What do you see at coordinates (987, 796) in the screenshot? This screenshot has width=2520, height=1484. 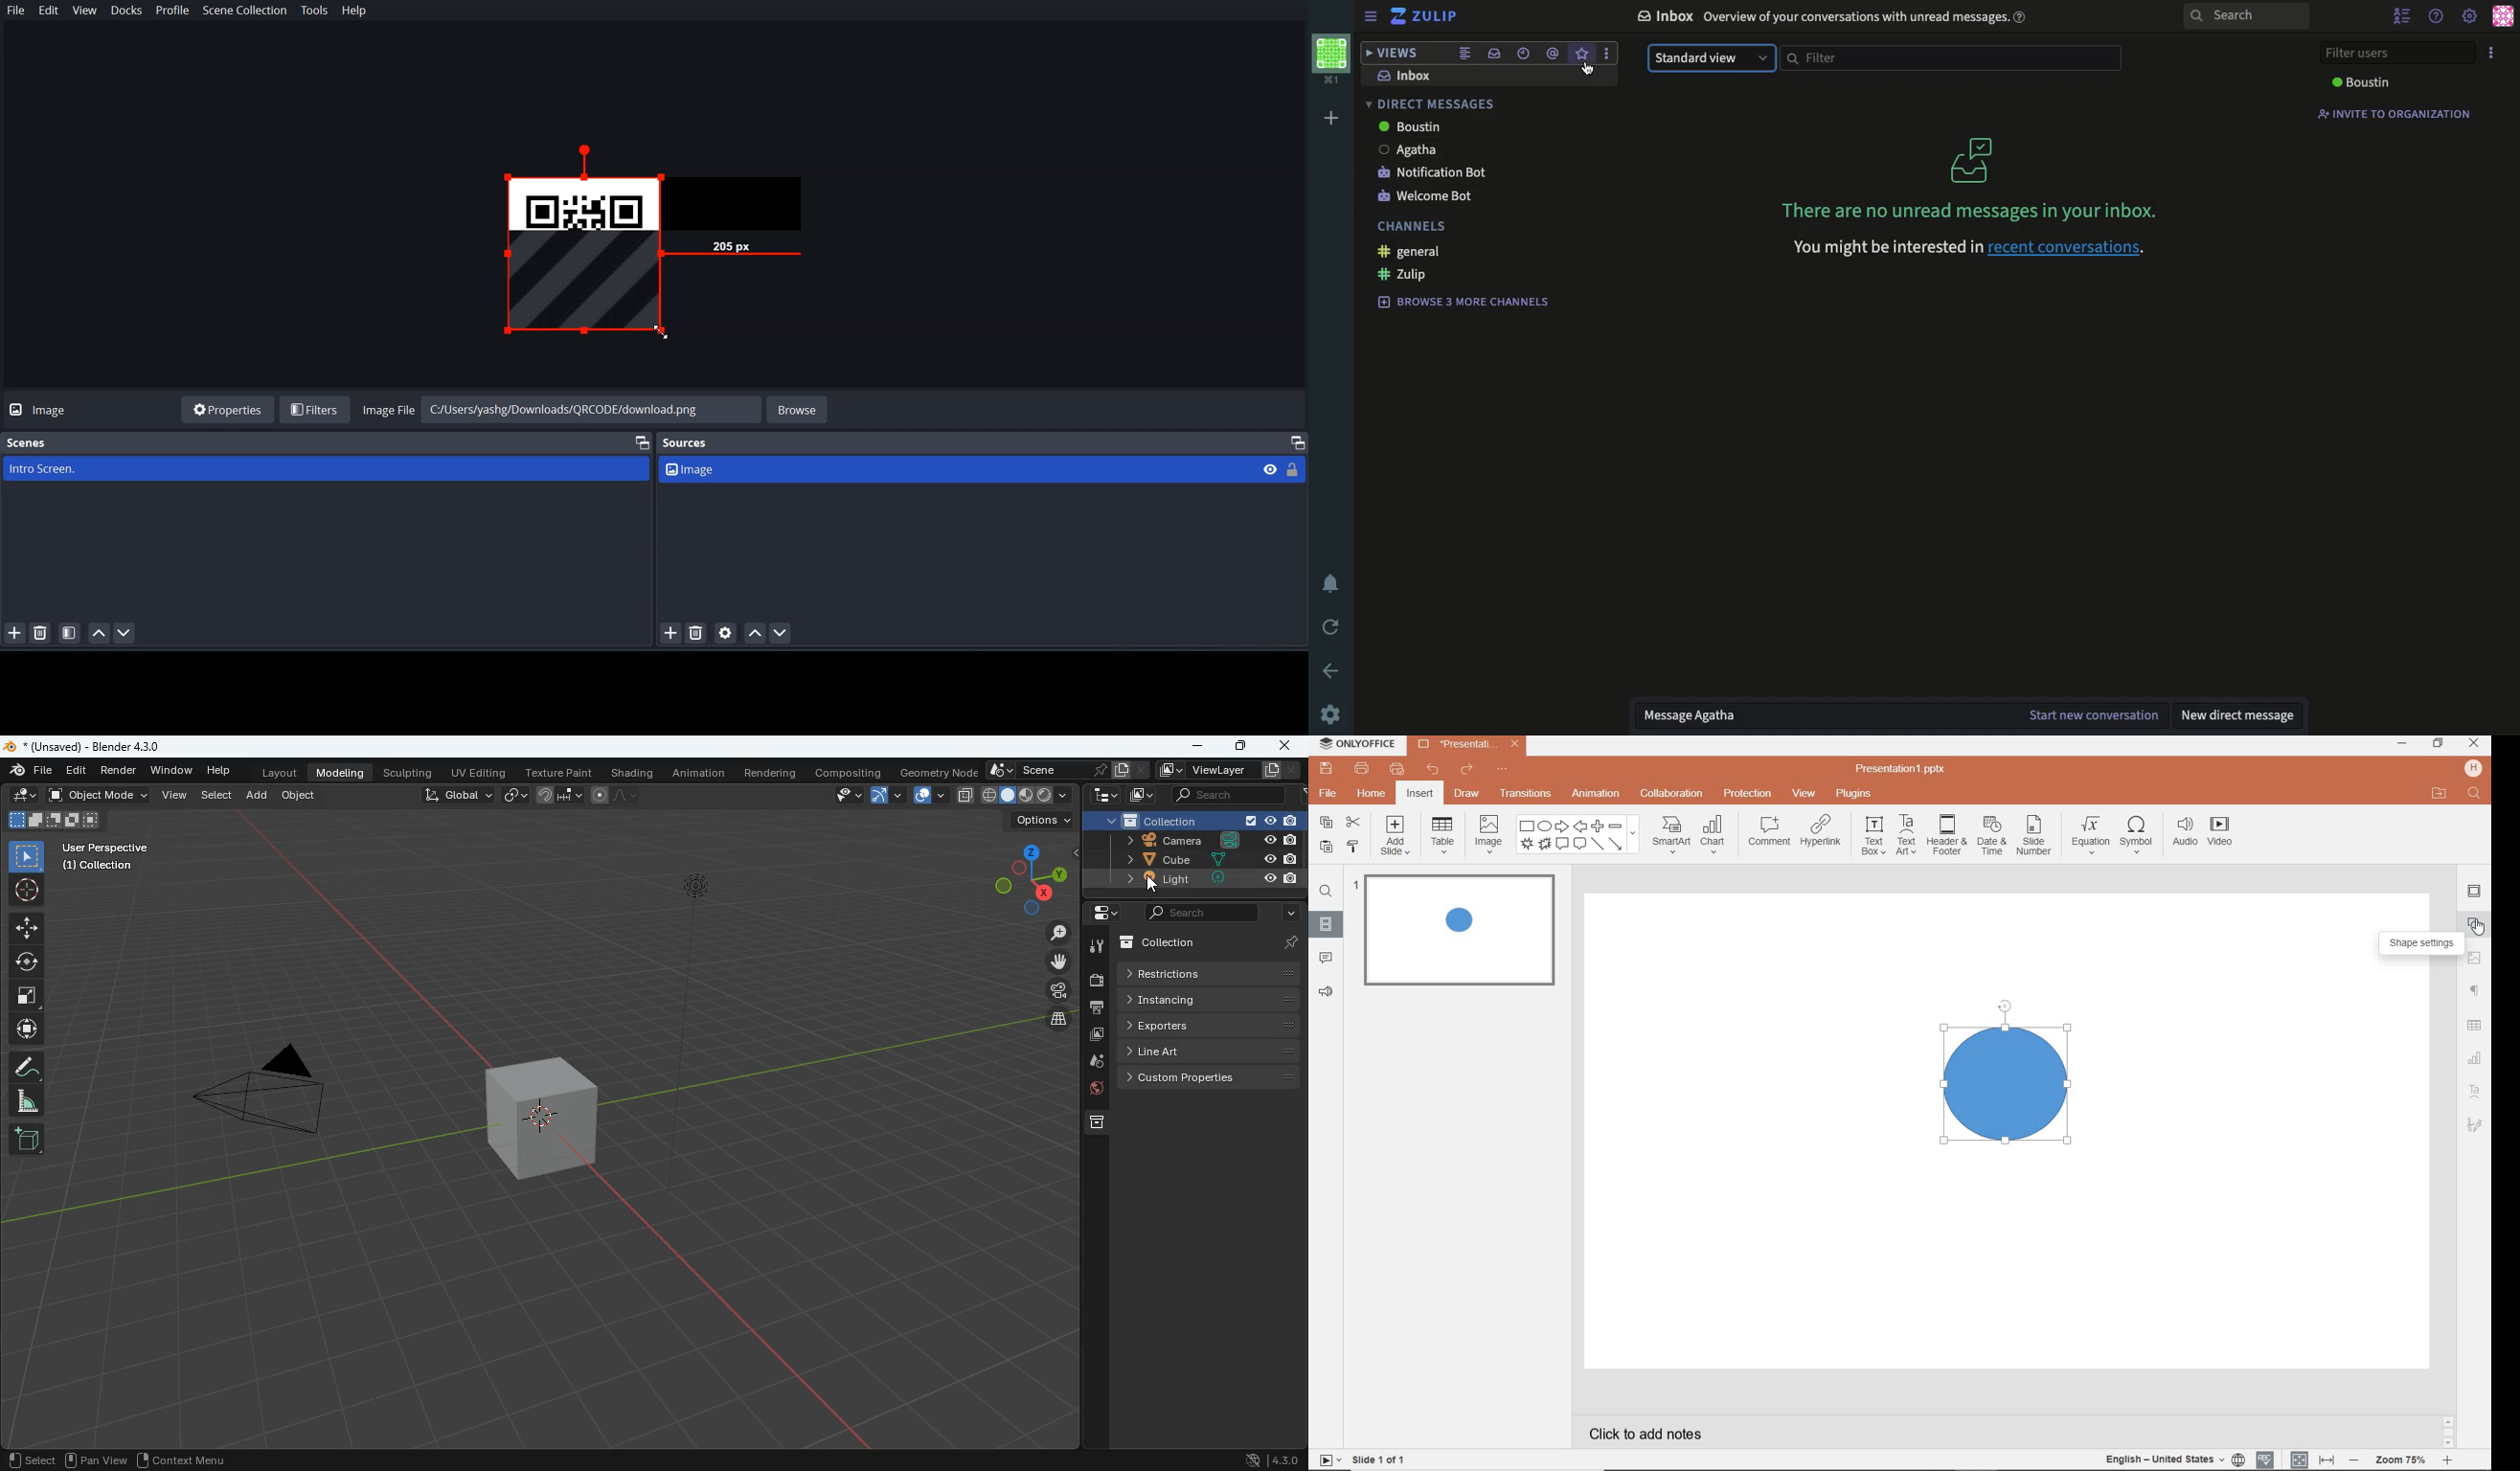 I see `global` at bounding box center [987, 796].